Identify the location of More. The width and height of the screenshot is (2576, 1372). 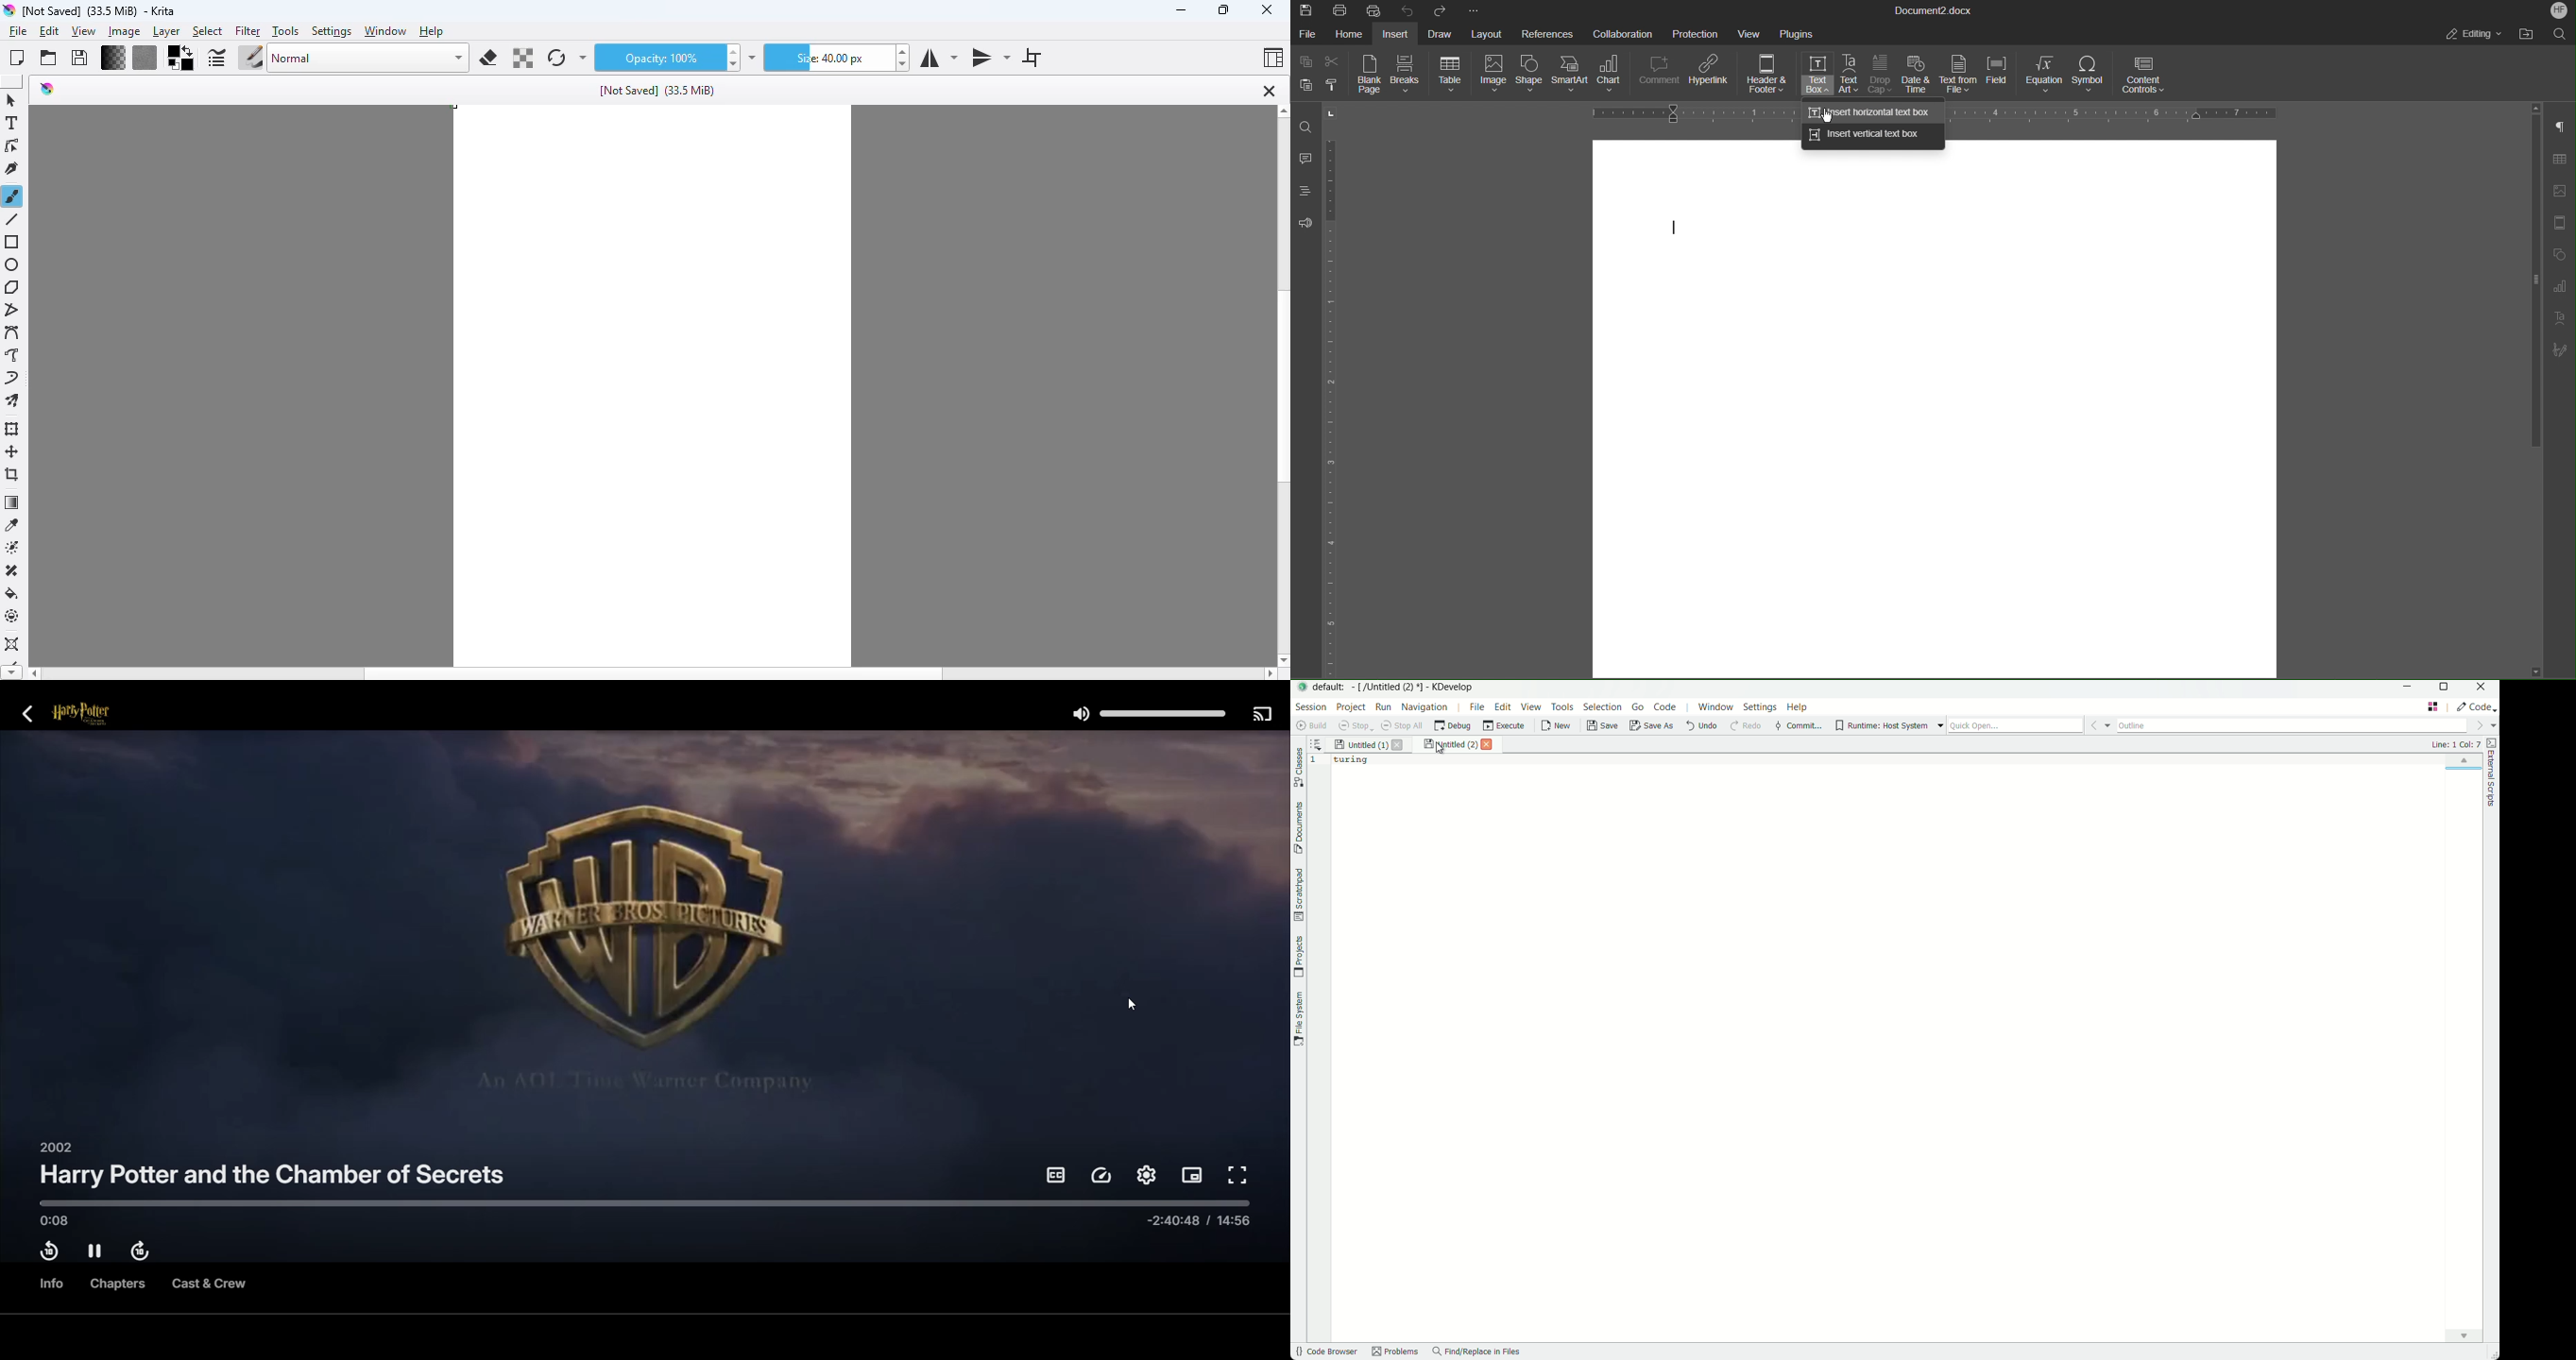
(1474, 9).